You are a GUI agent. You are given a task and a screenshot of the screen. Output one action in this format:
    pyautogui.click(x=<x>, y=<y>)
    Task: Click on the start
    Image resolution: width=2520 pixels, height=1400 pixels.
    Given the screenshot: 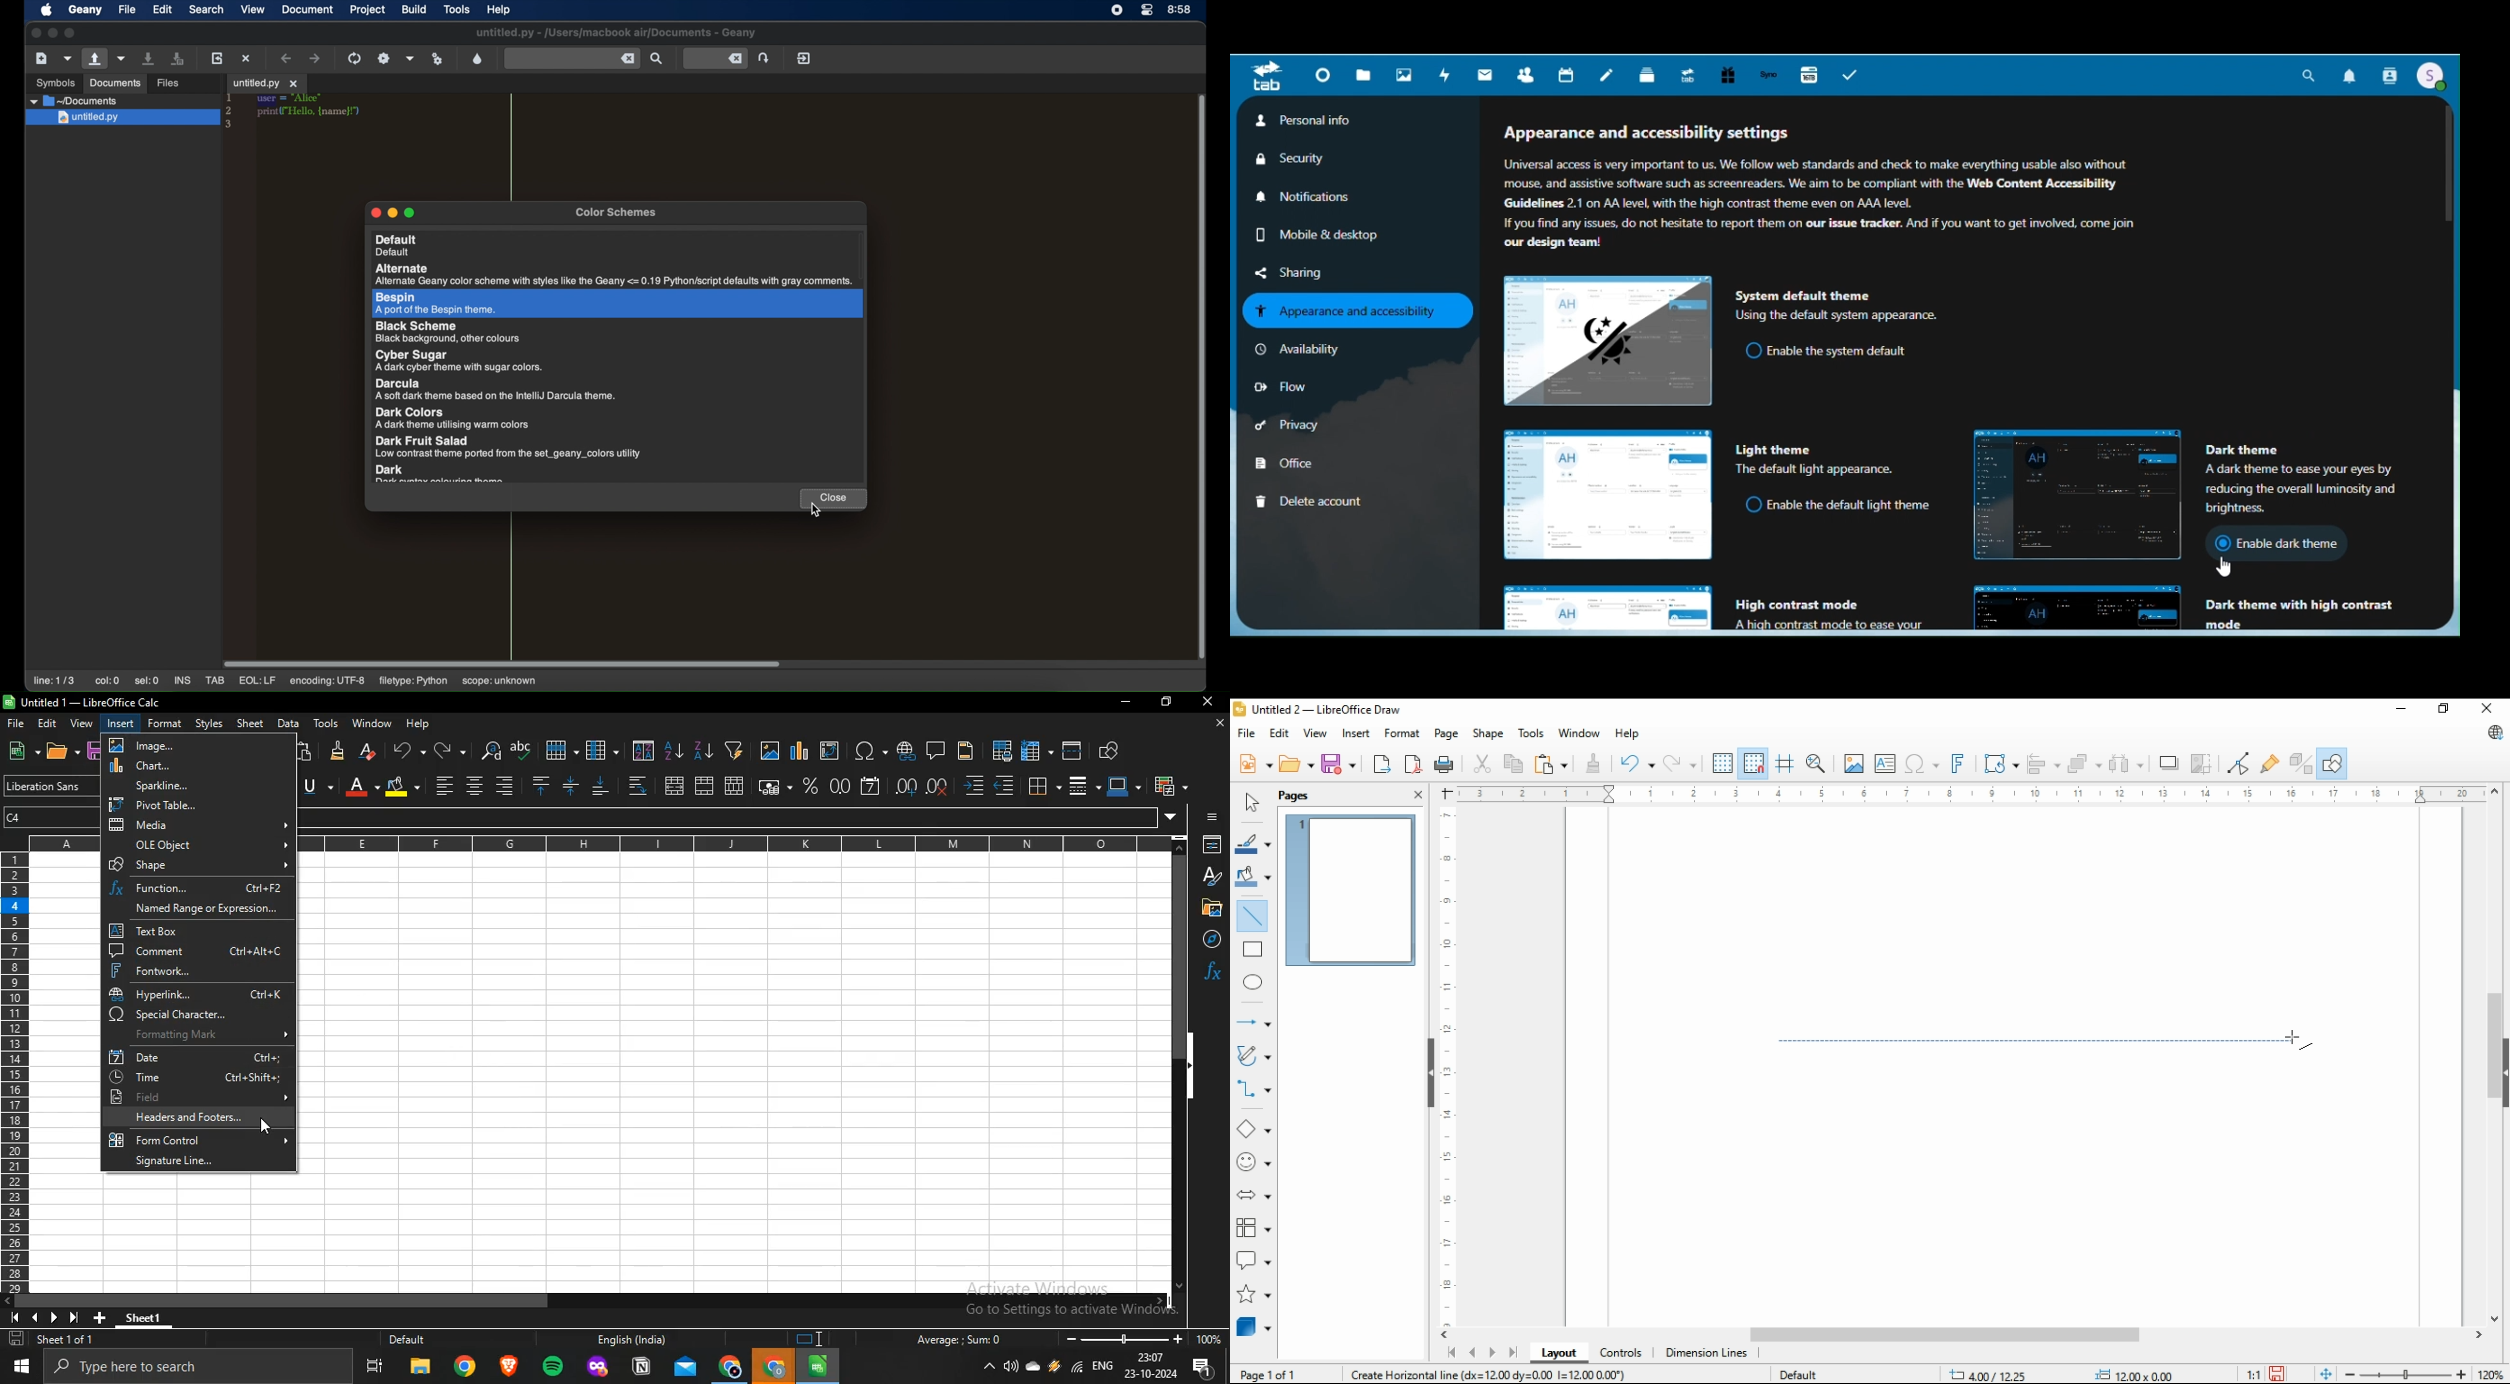 What is the action you would take?
    pyautogui.click(x=25, y=1366)
    